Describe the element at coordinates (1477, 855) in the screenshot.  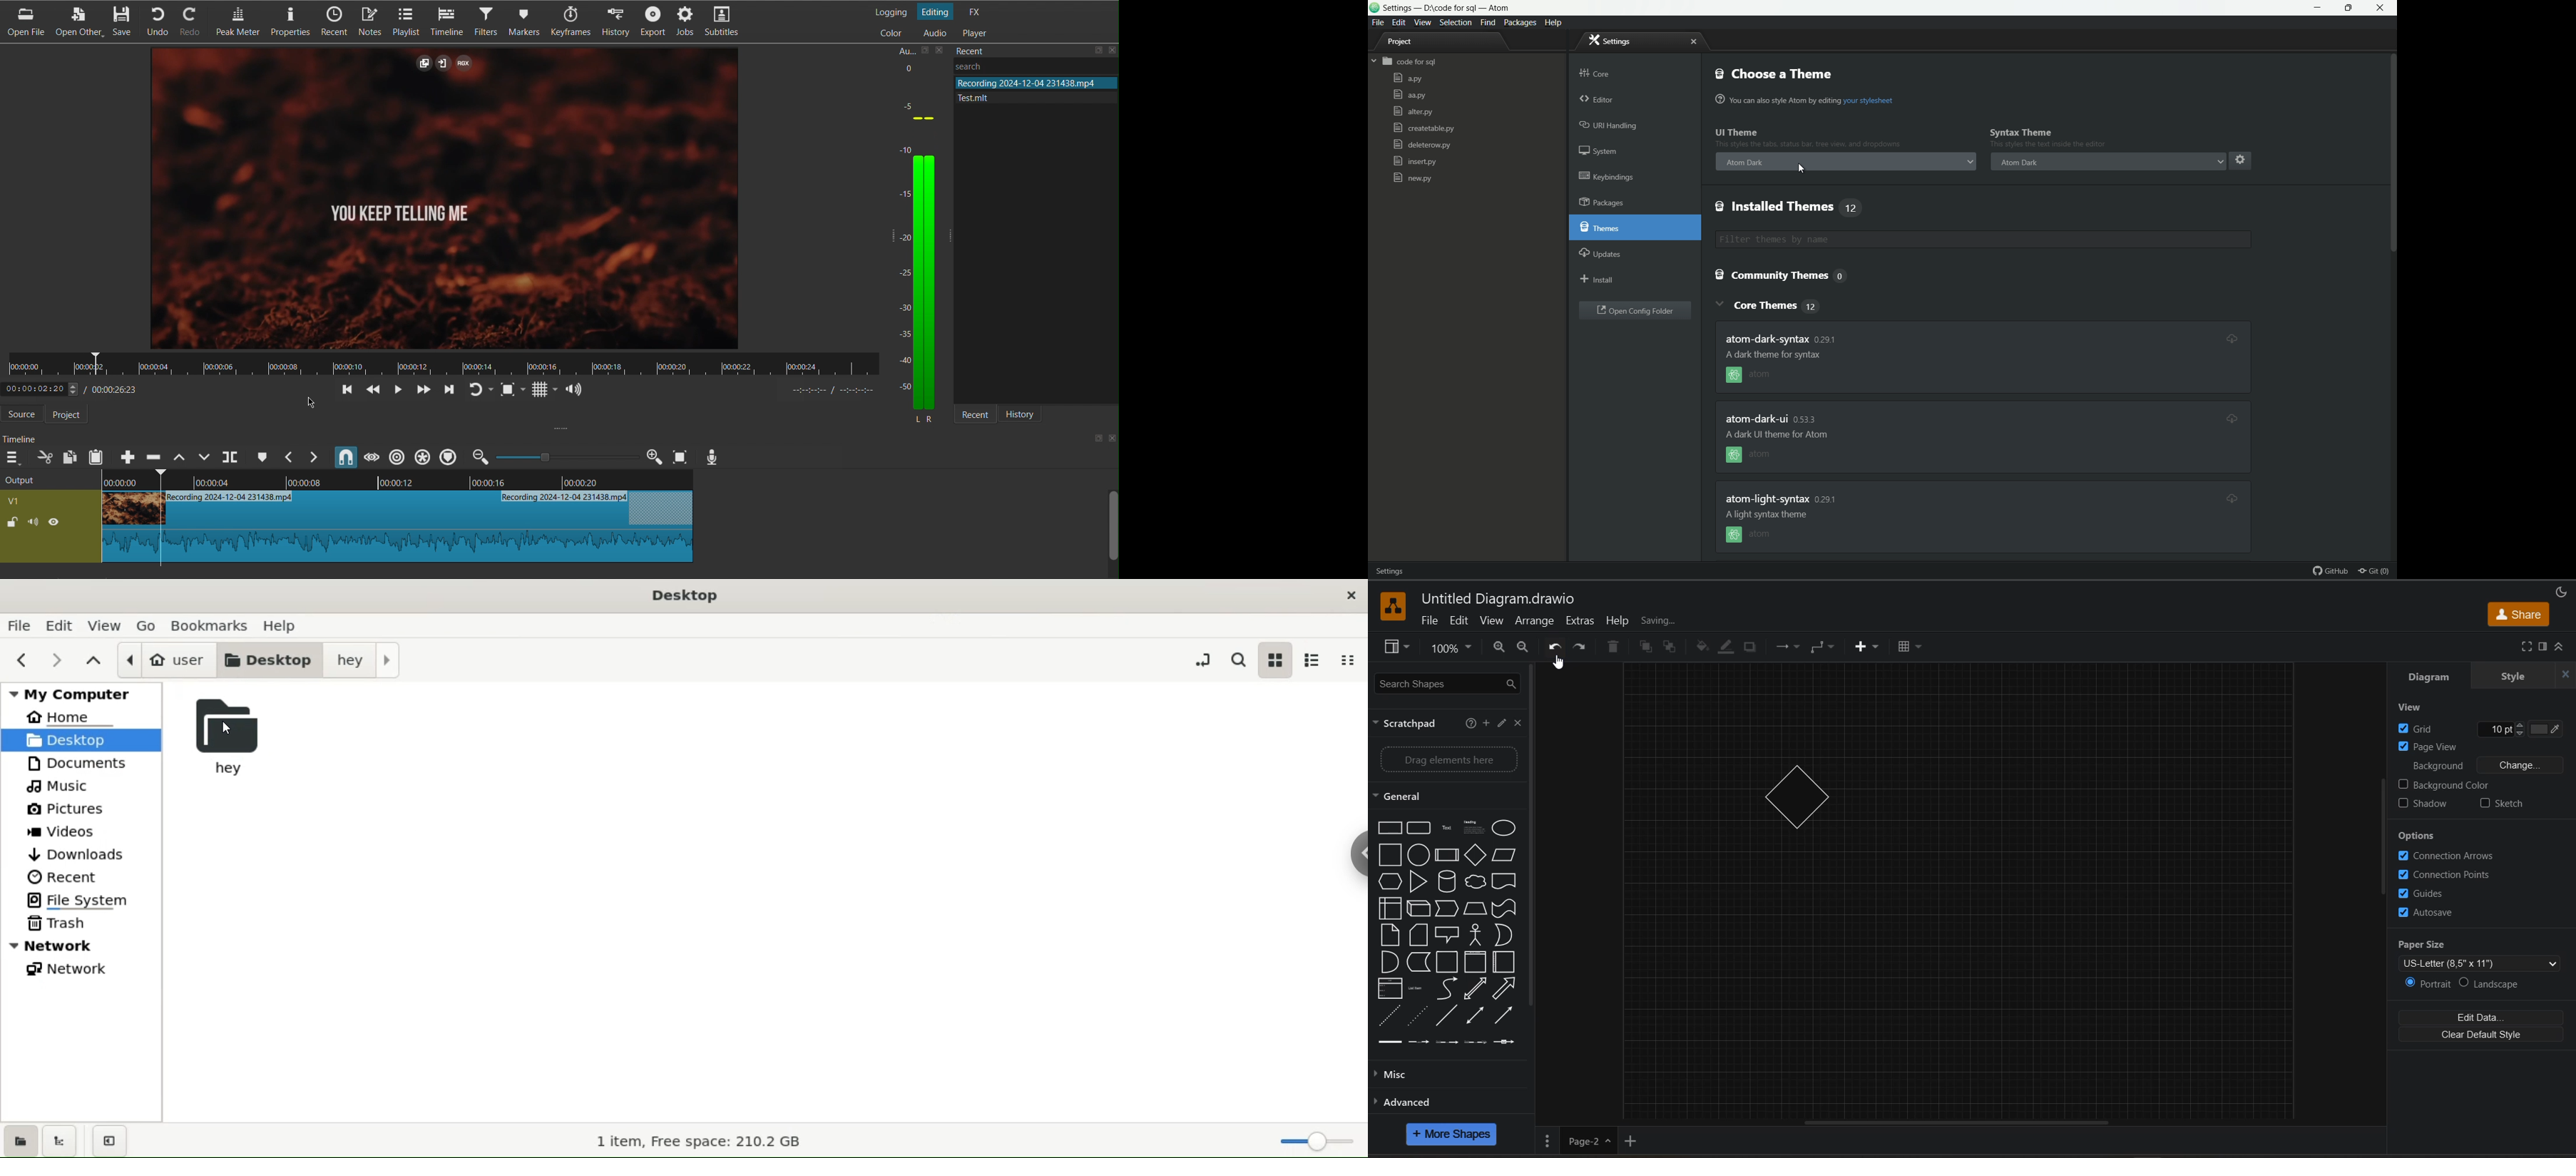
I see `Diamond` at that location.